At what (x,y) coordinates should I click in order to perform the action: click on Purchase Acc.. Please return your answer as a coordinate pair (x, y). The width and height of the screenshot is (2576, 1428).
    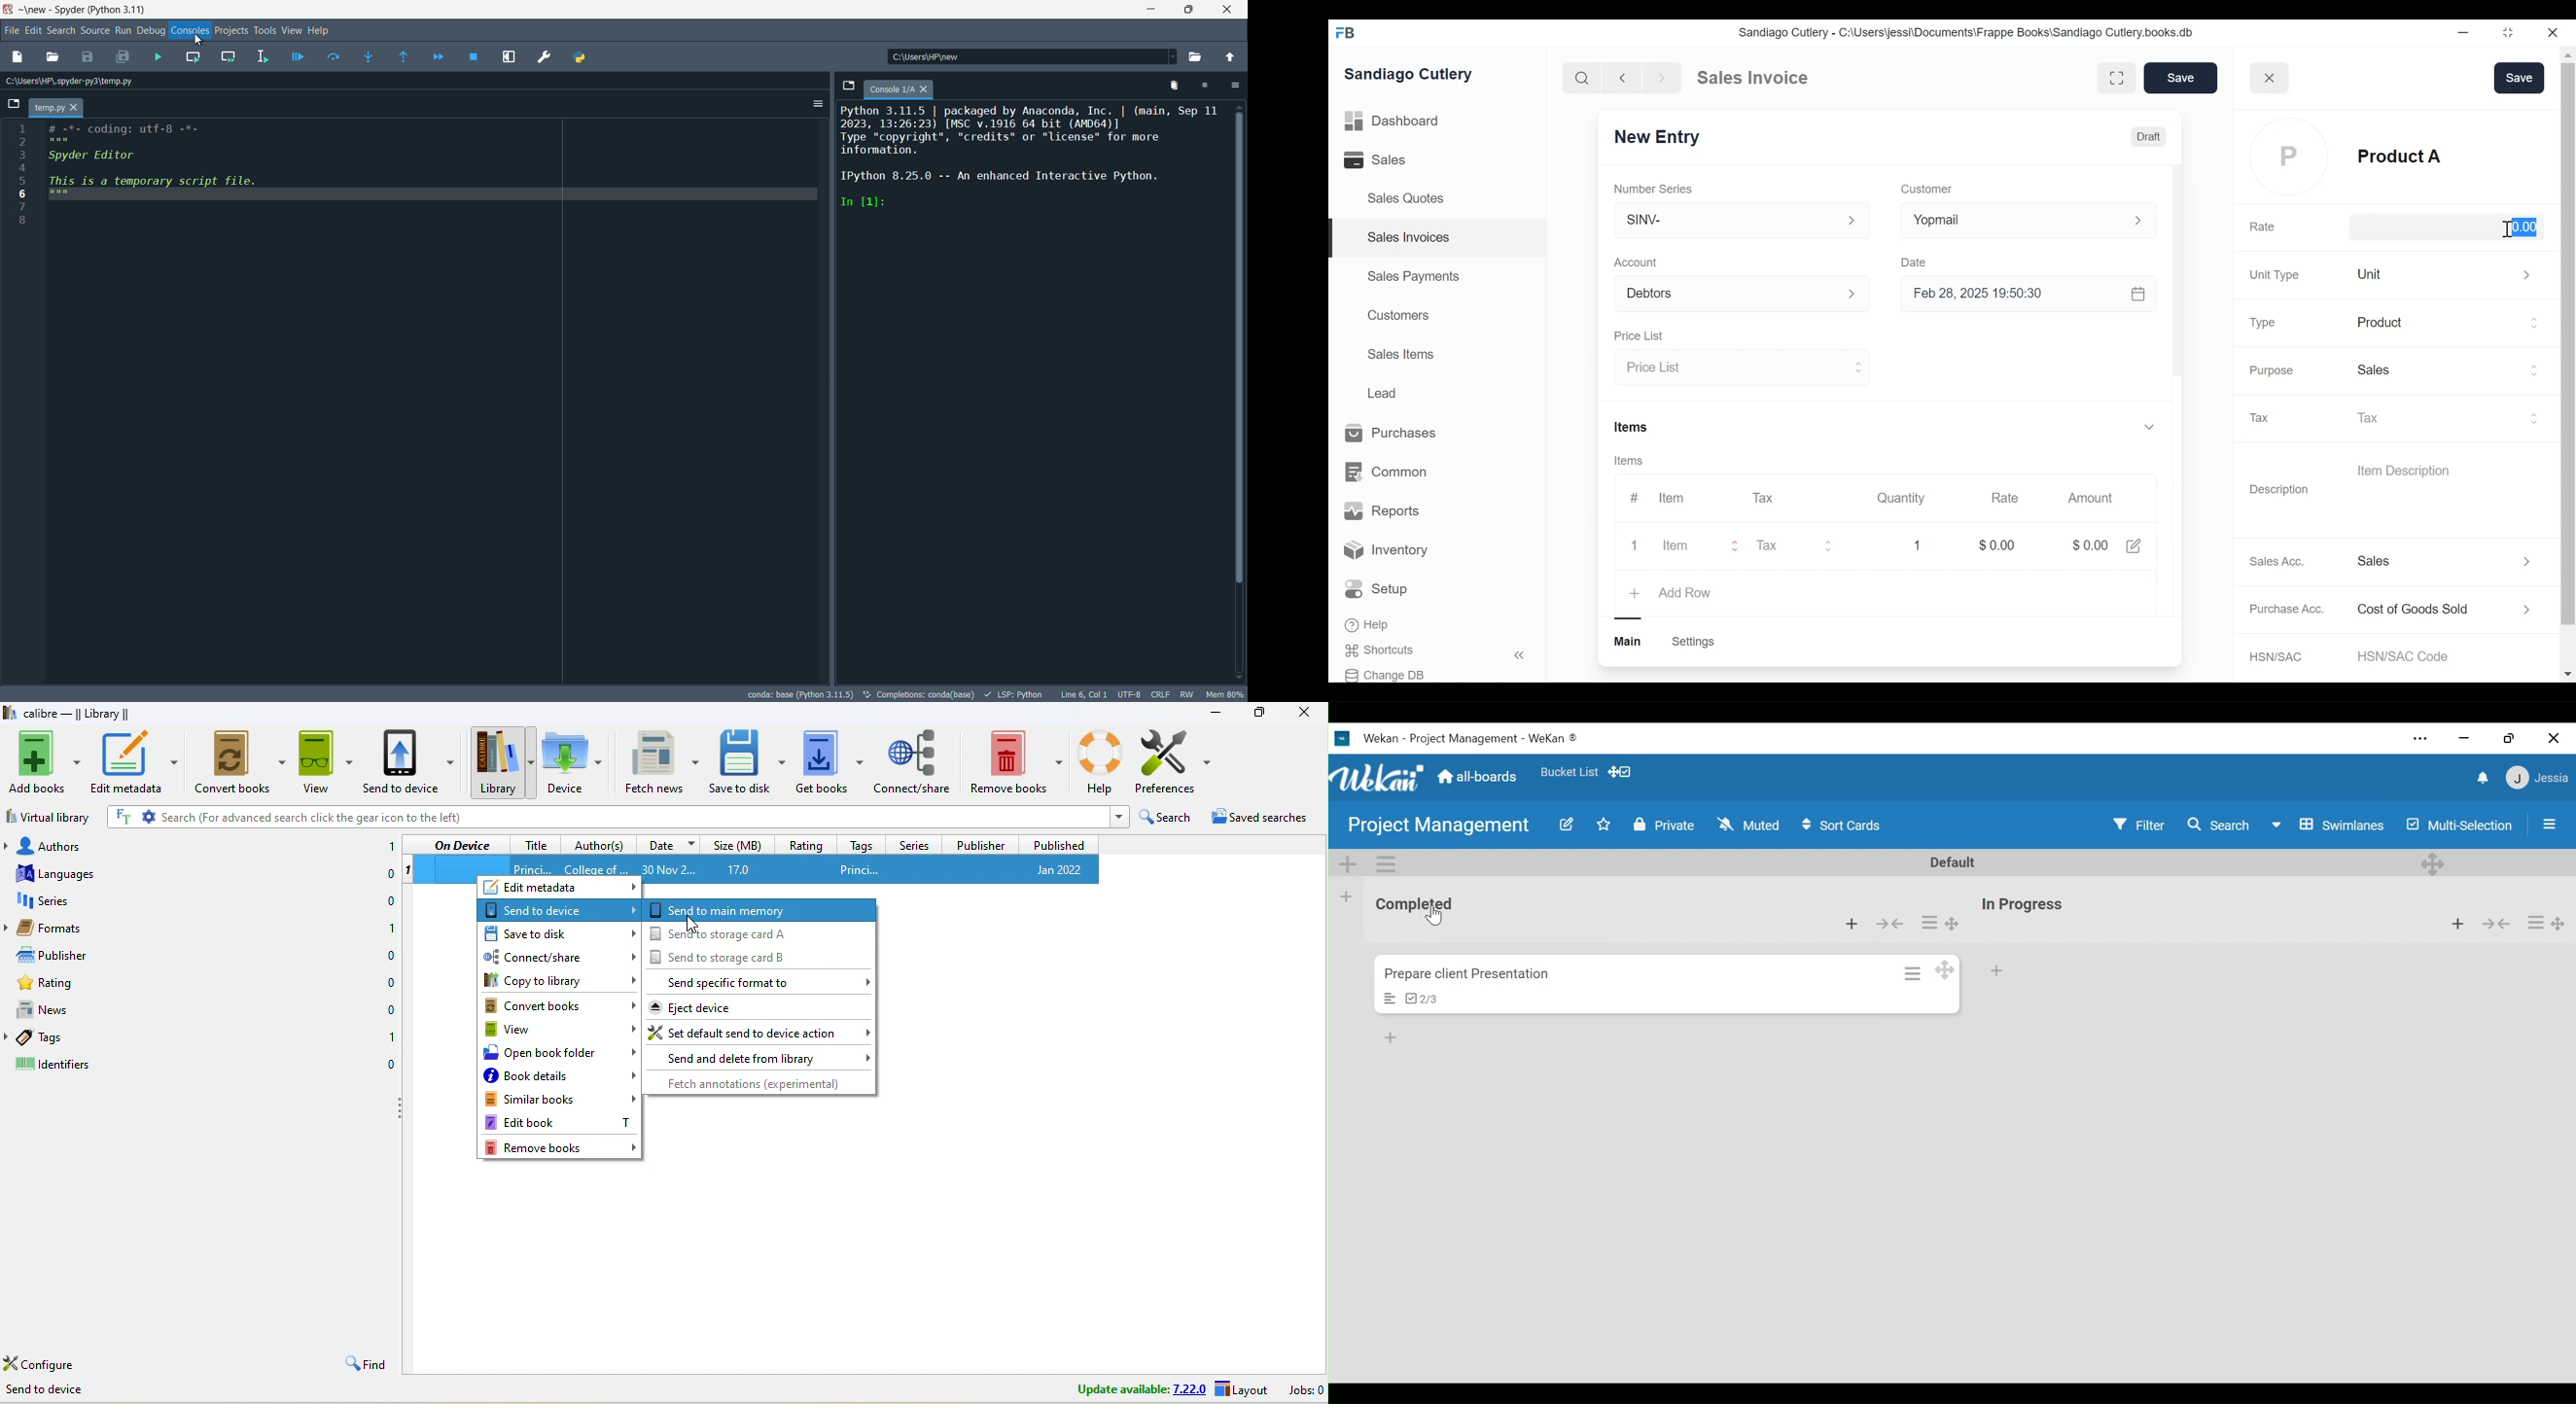
    Looking at the image, I should click on (2288, 608).